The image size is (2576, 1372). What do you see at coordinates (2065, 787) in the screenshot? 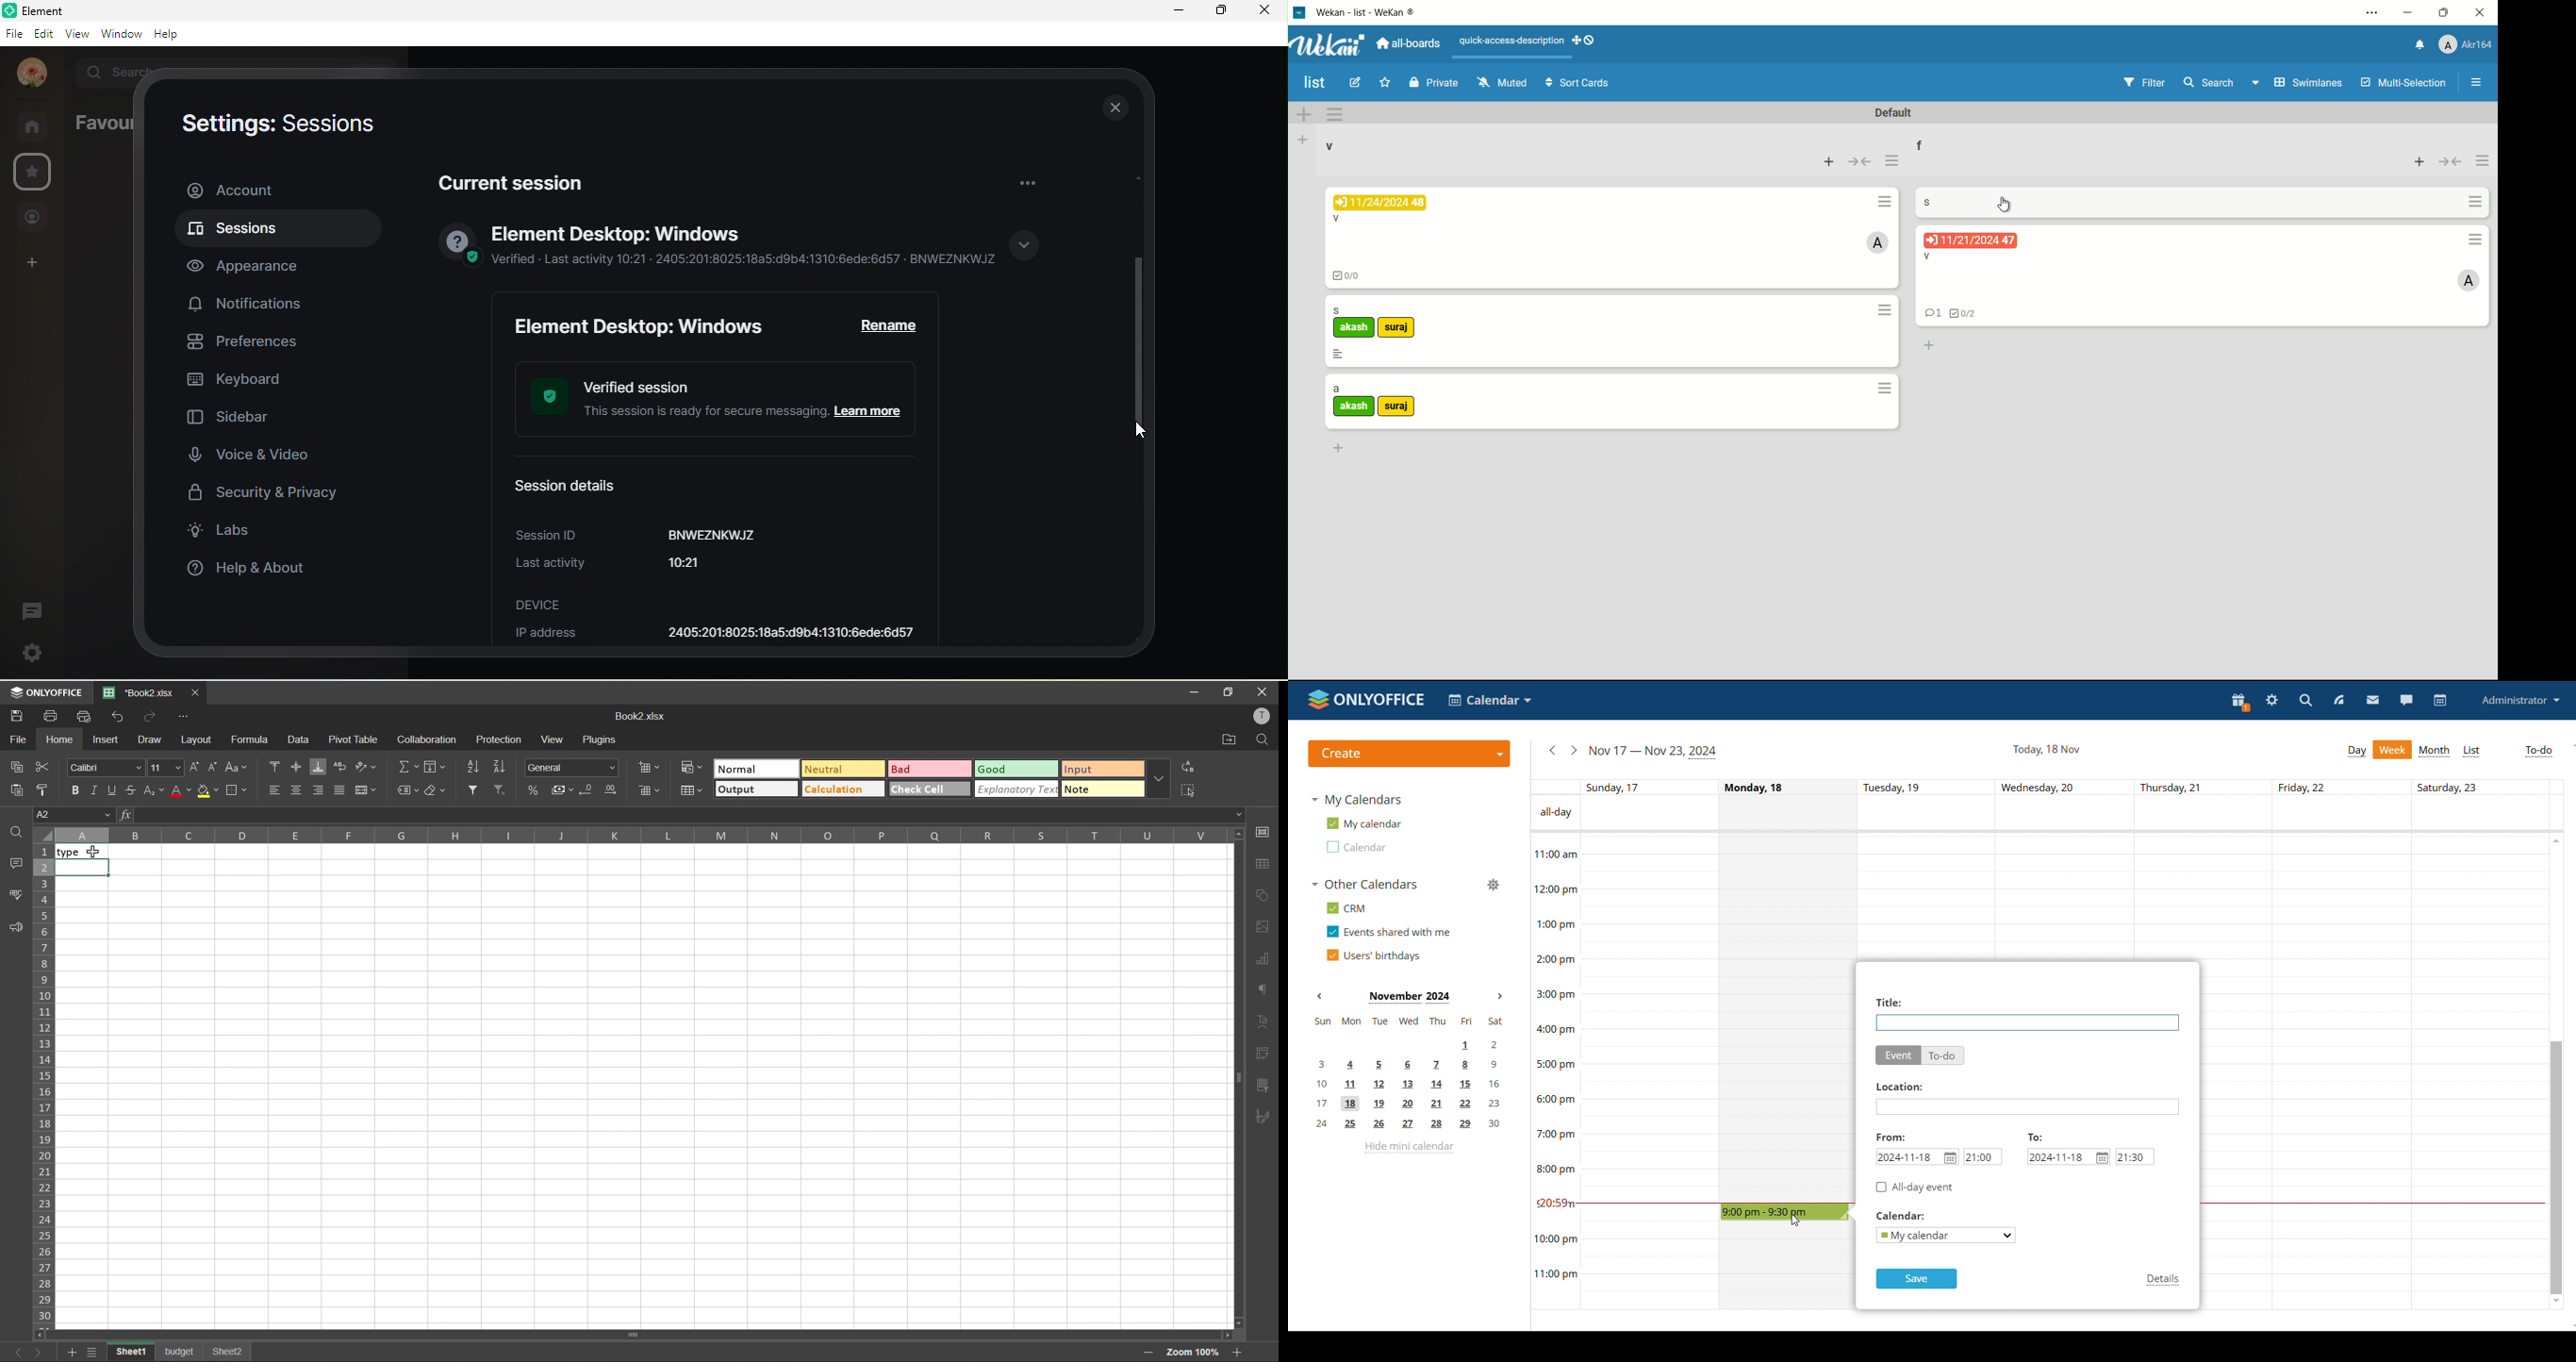
I see `individual dates` at bounding box center [2065, 787].